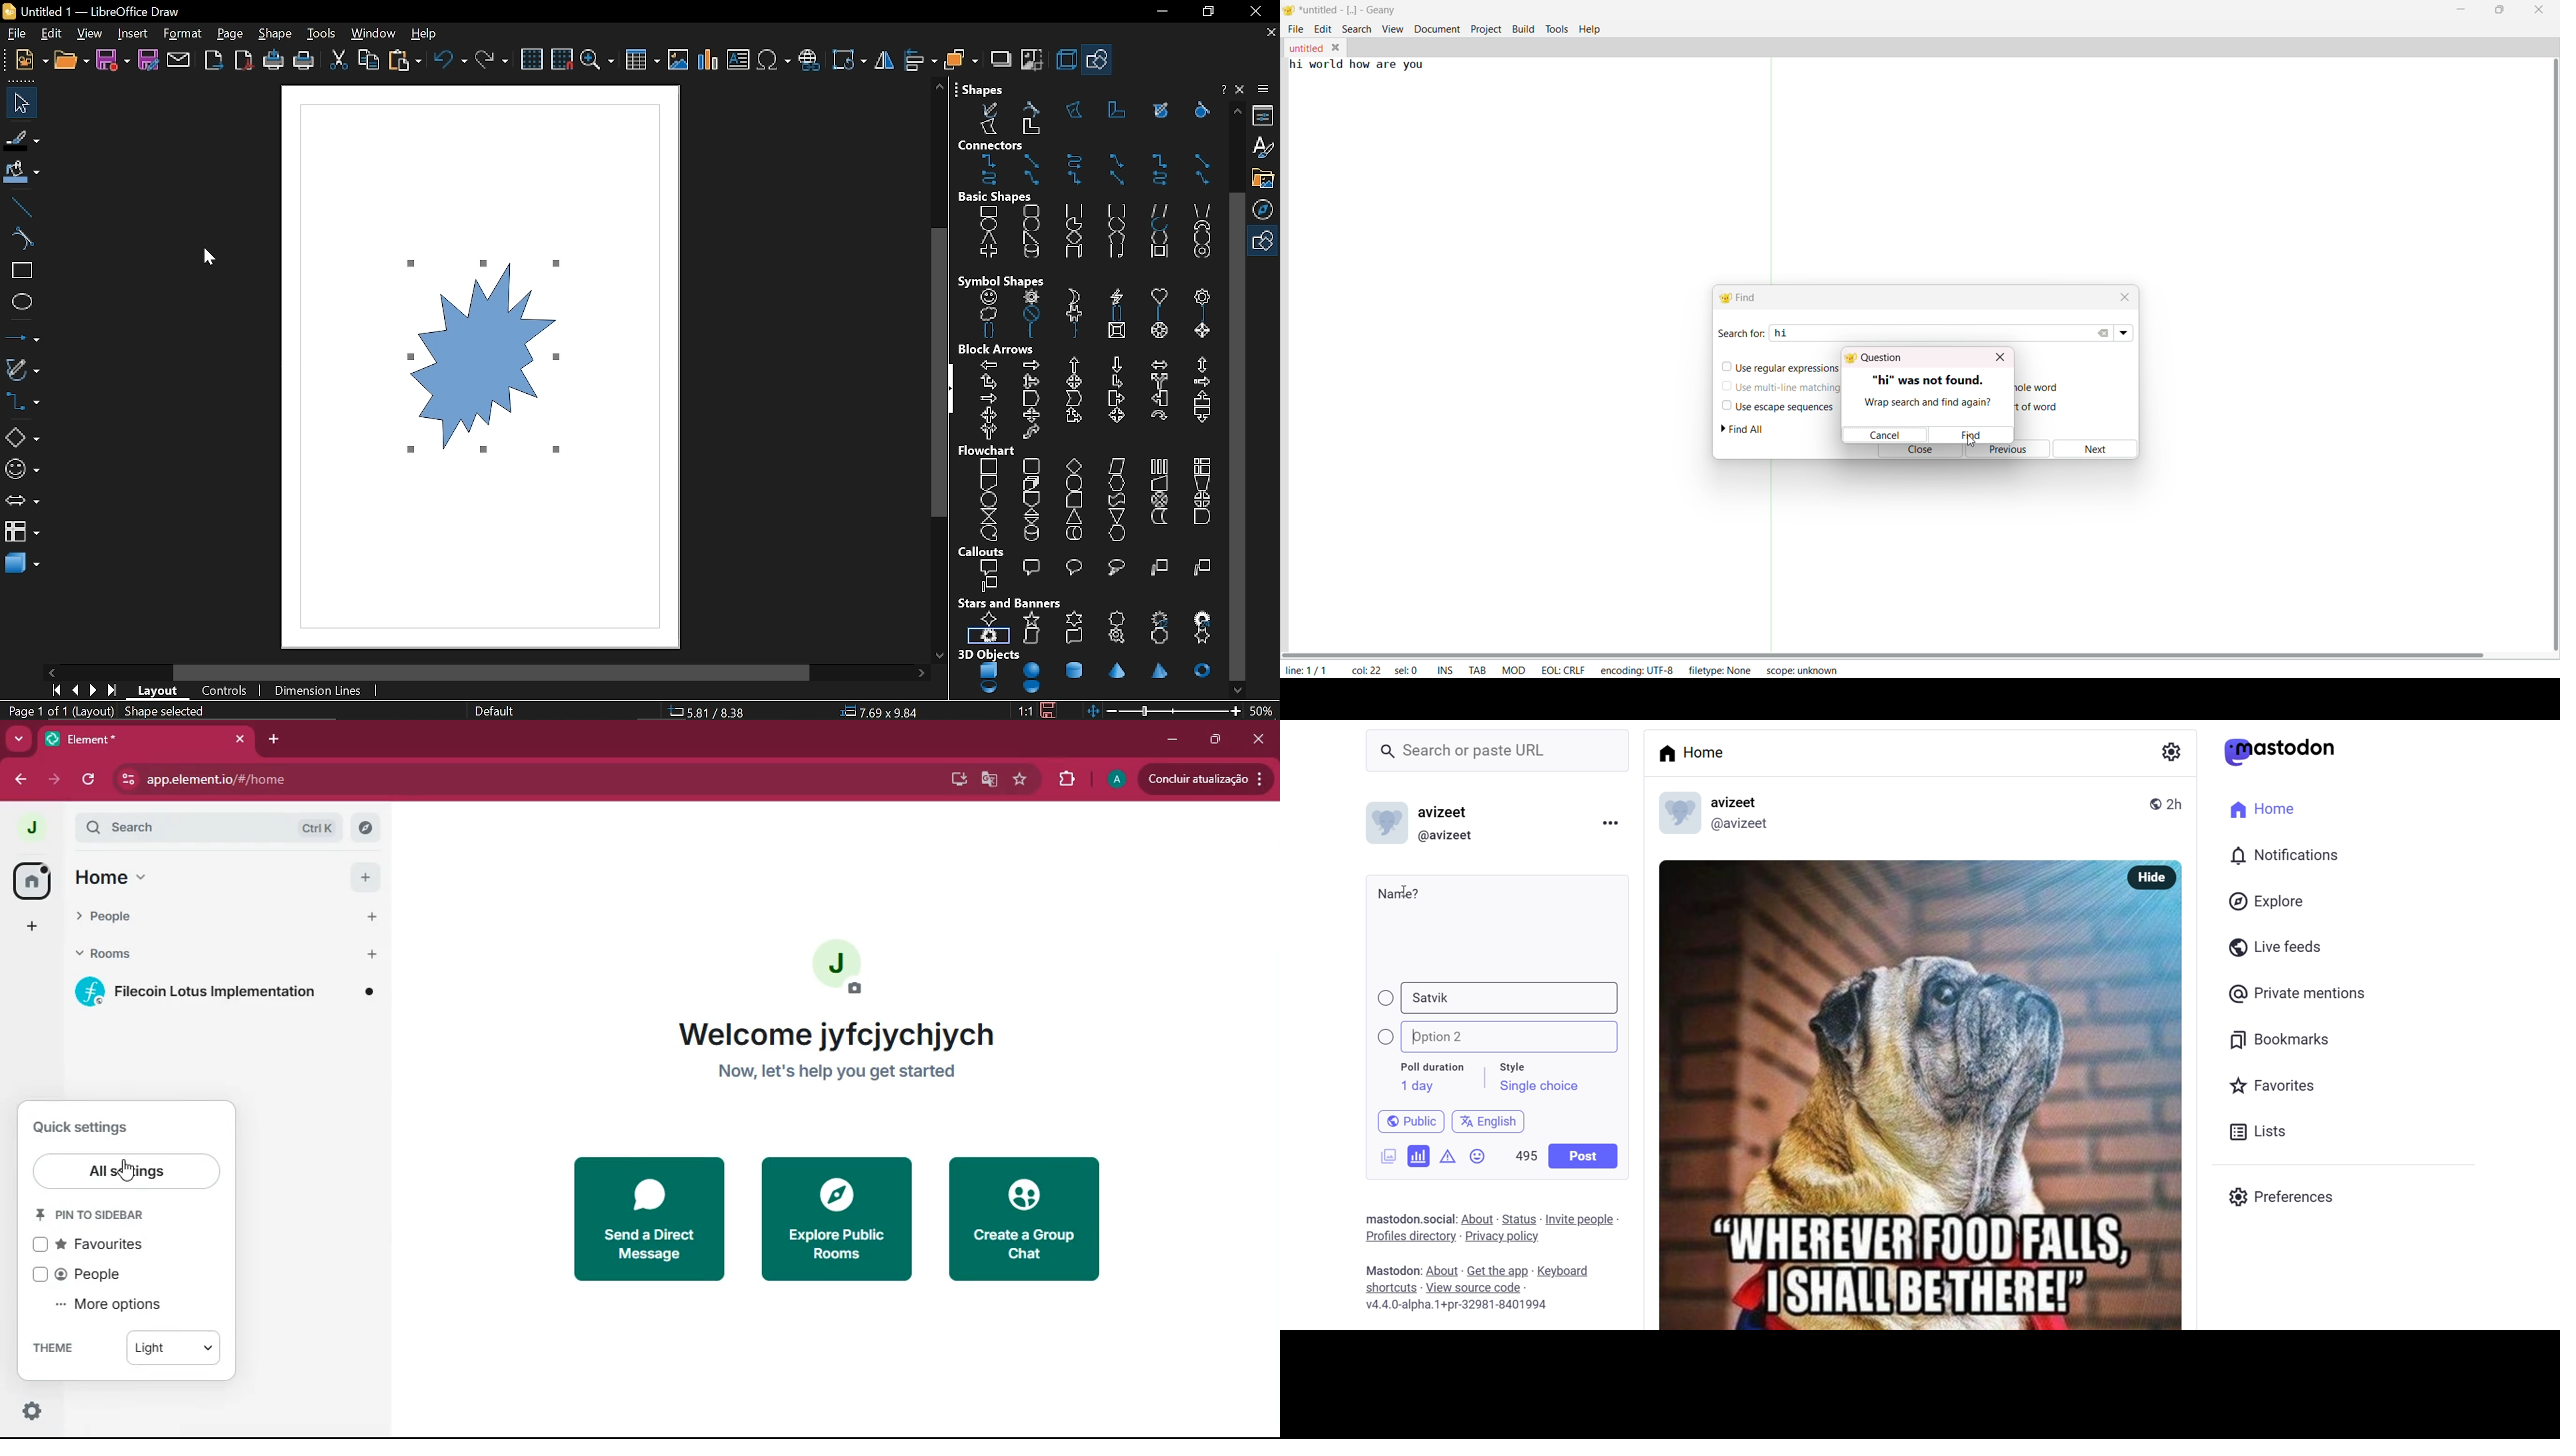  Describe the element at coordinates (22, 439) in the screenshot. I see `Basic shapes` at that location.